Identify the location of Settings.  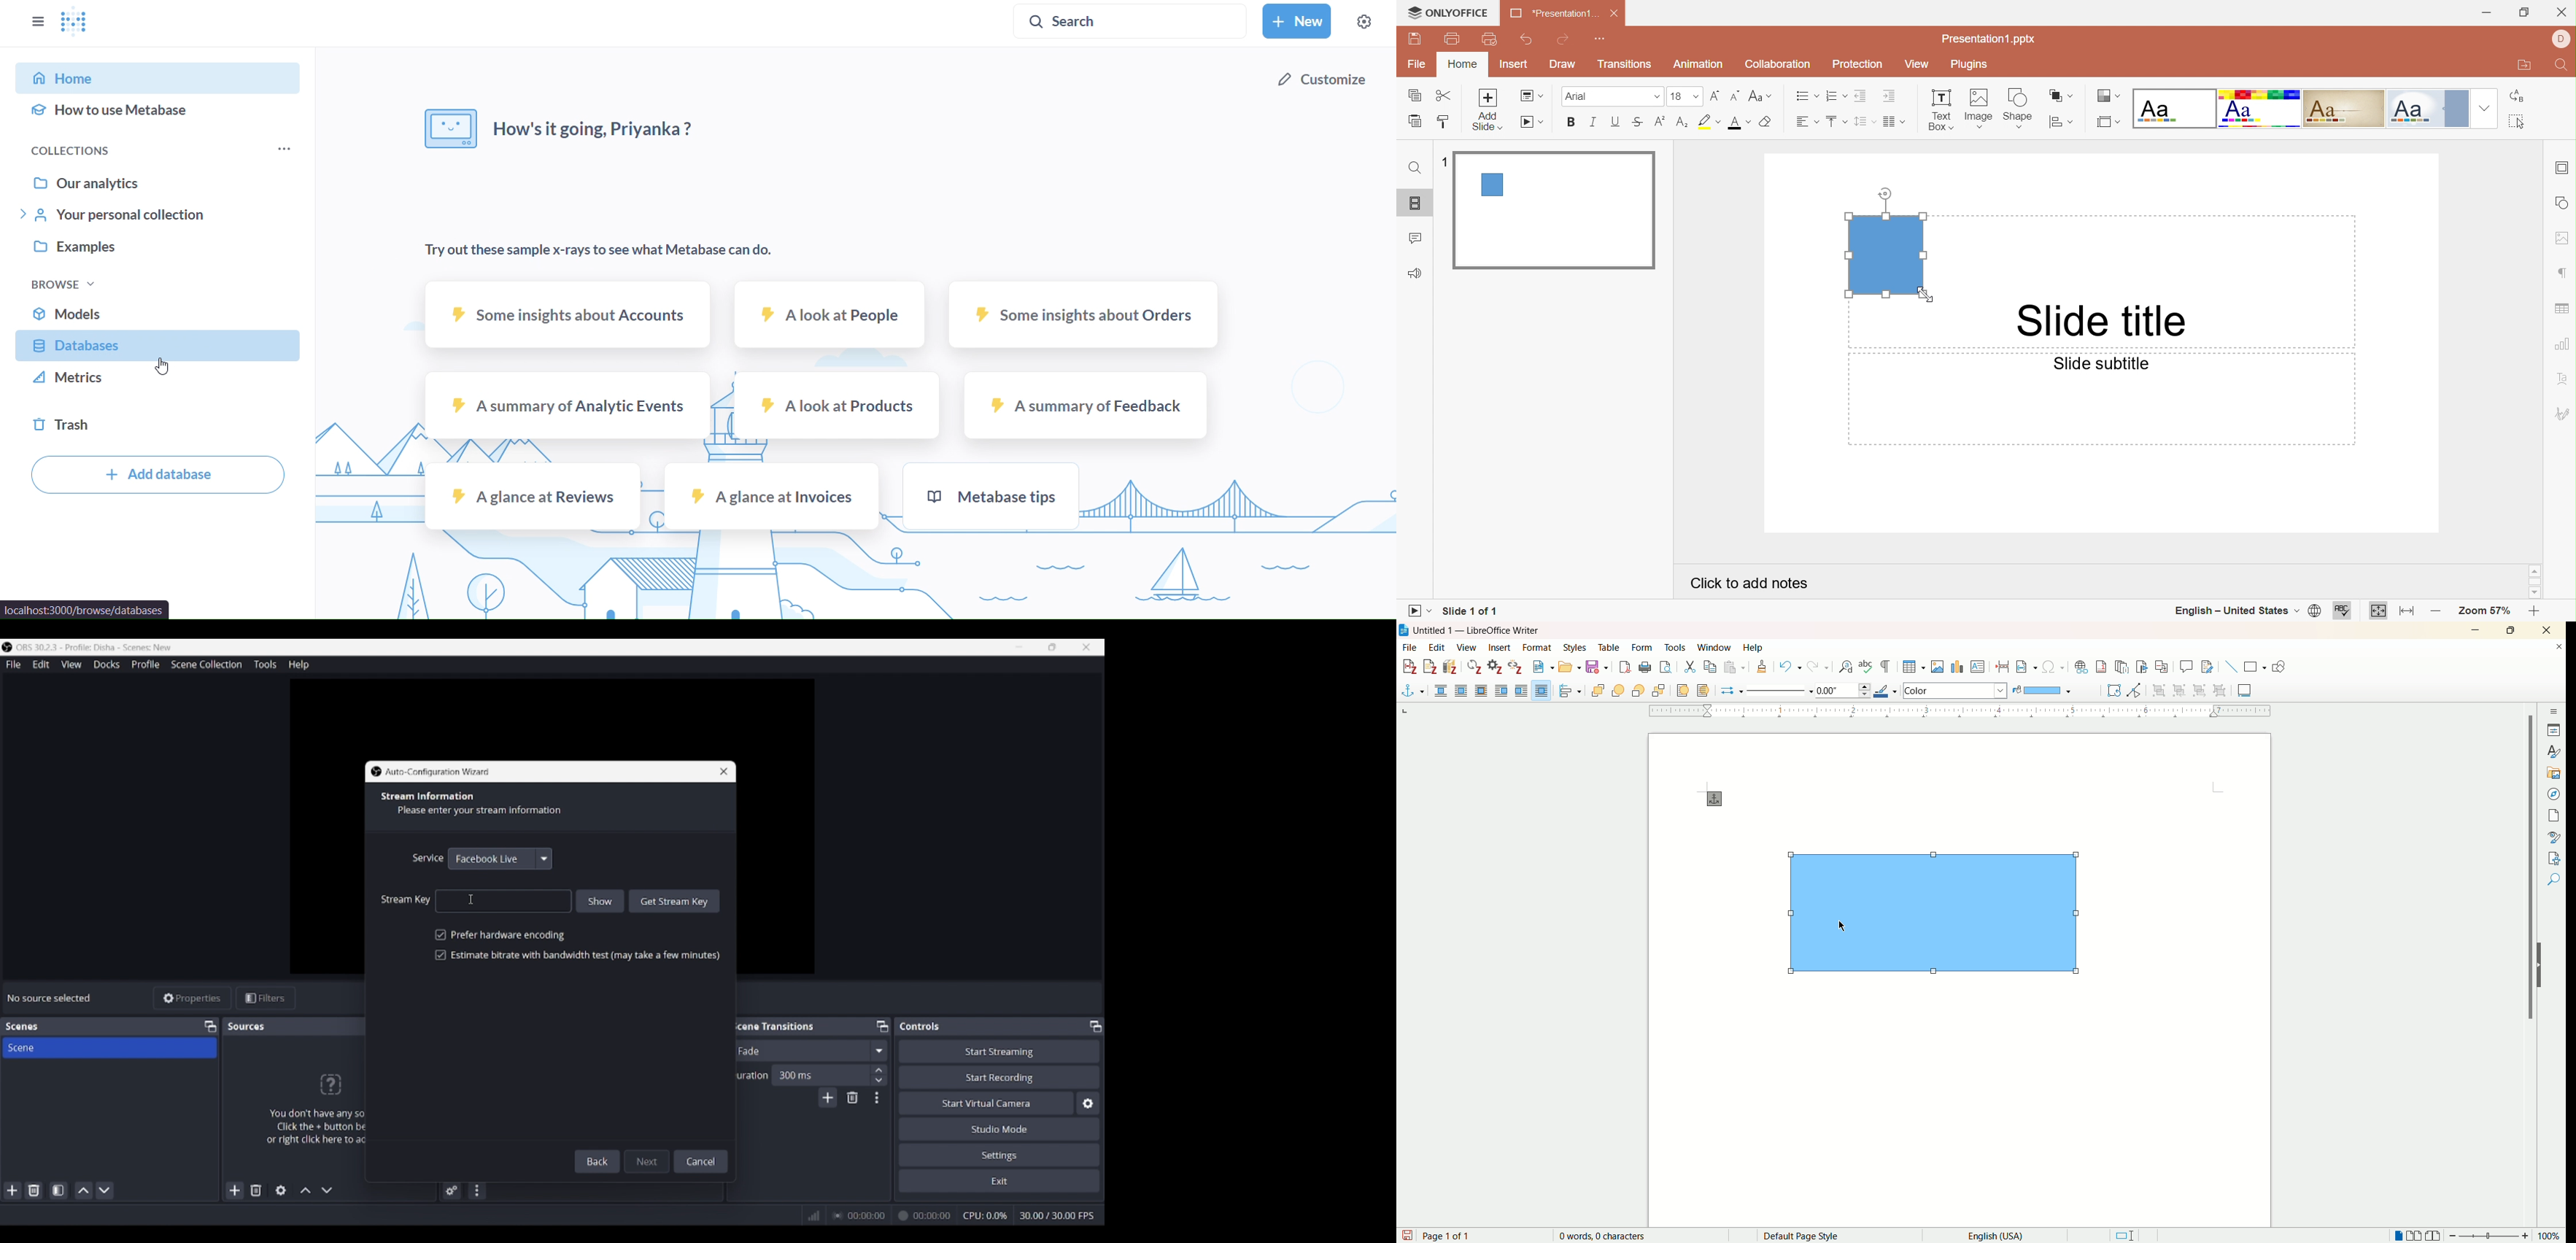
(1000, 1154).